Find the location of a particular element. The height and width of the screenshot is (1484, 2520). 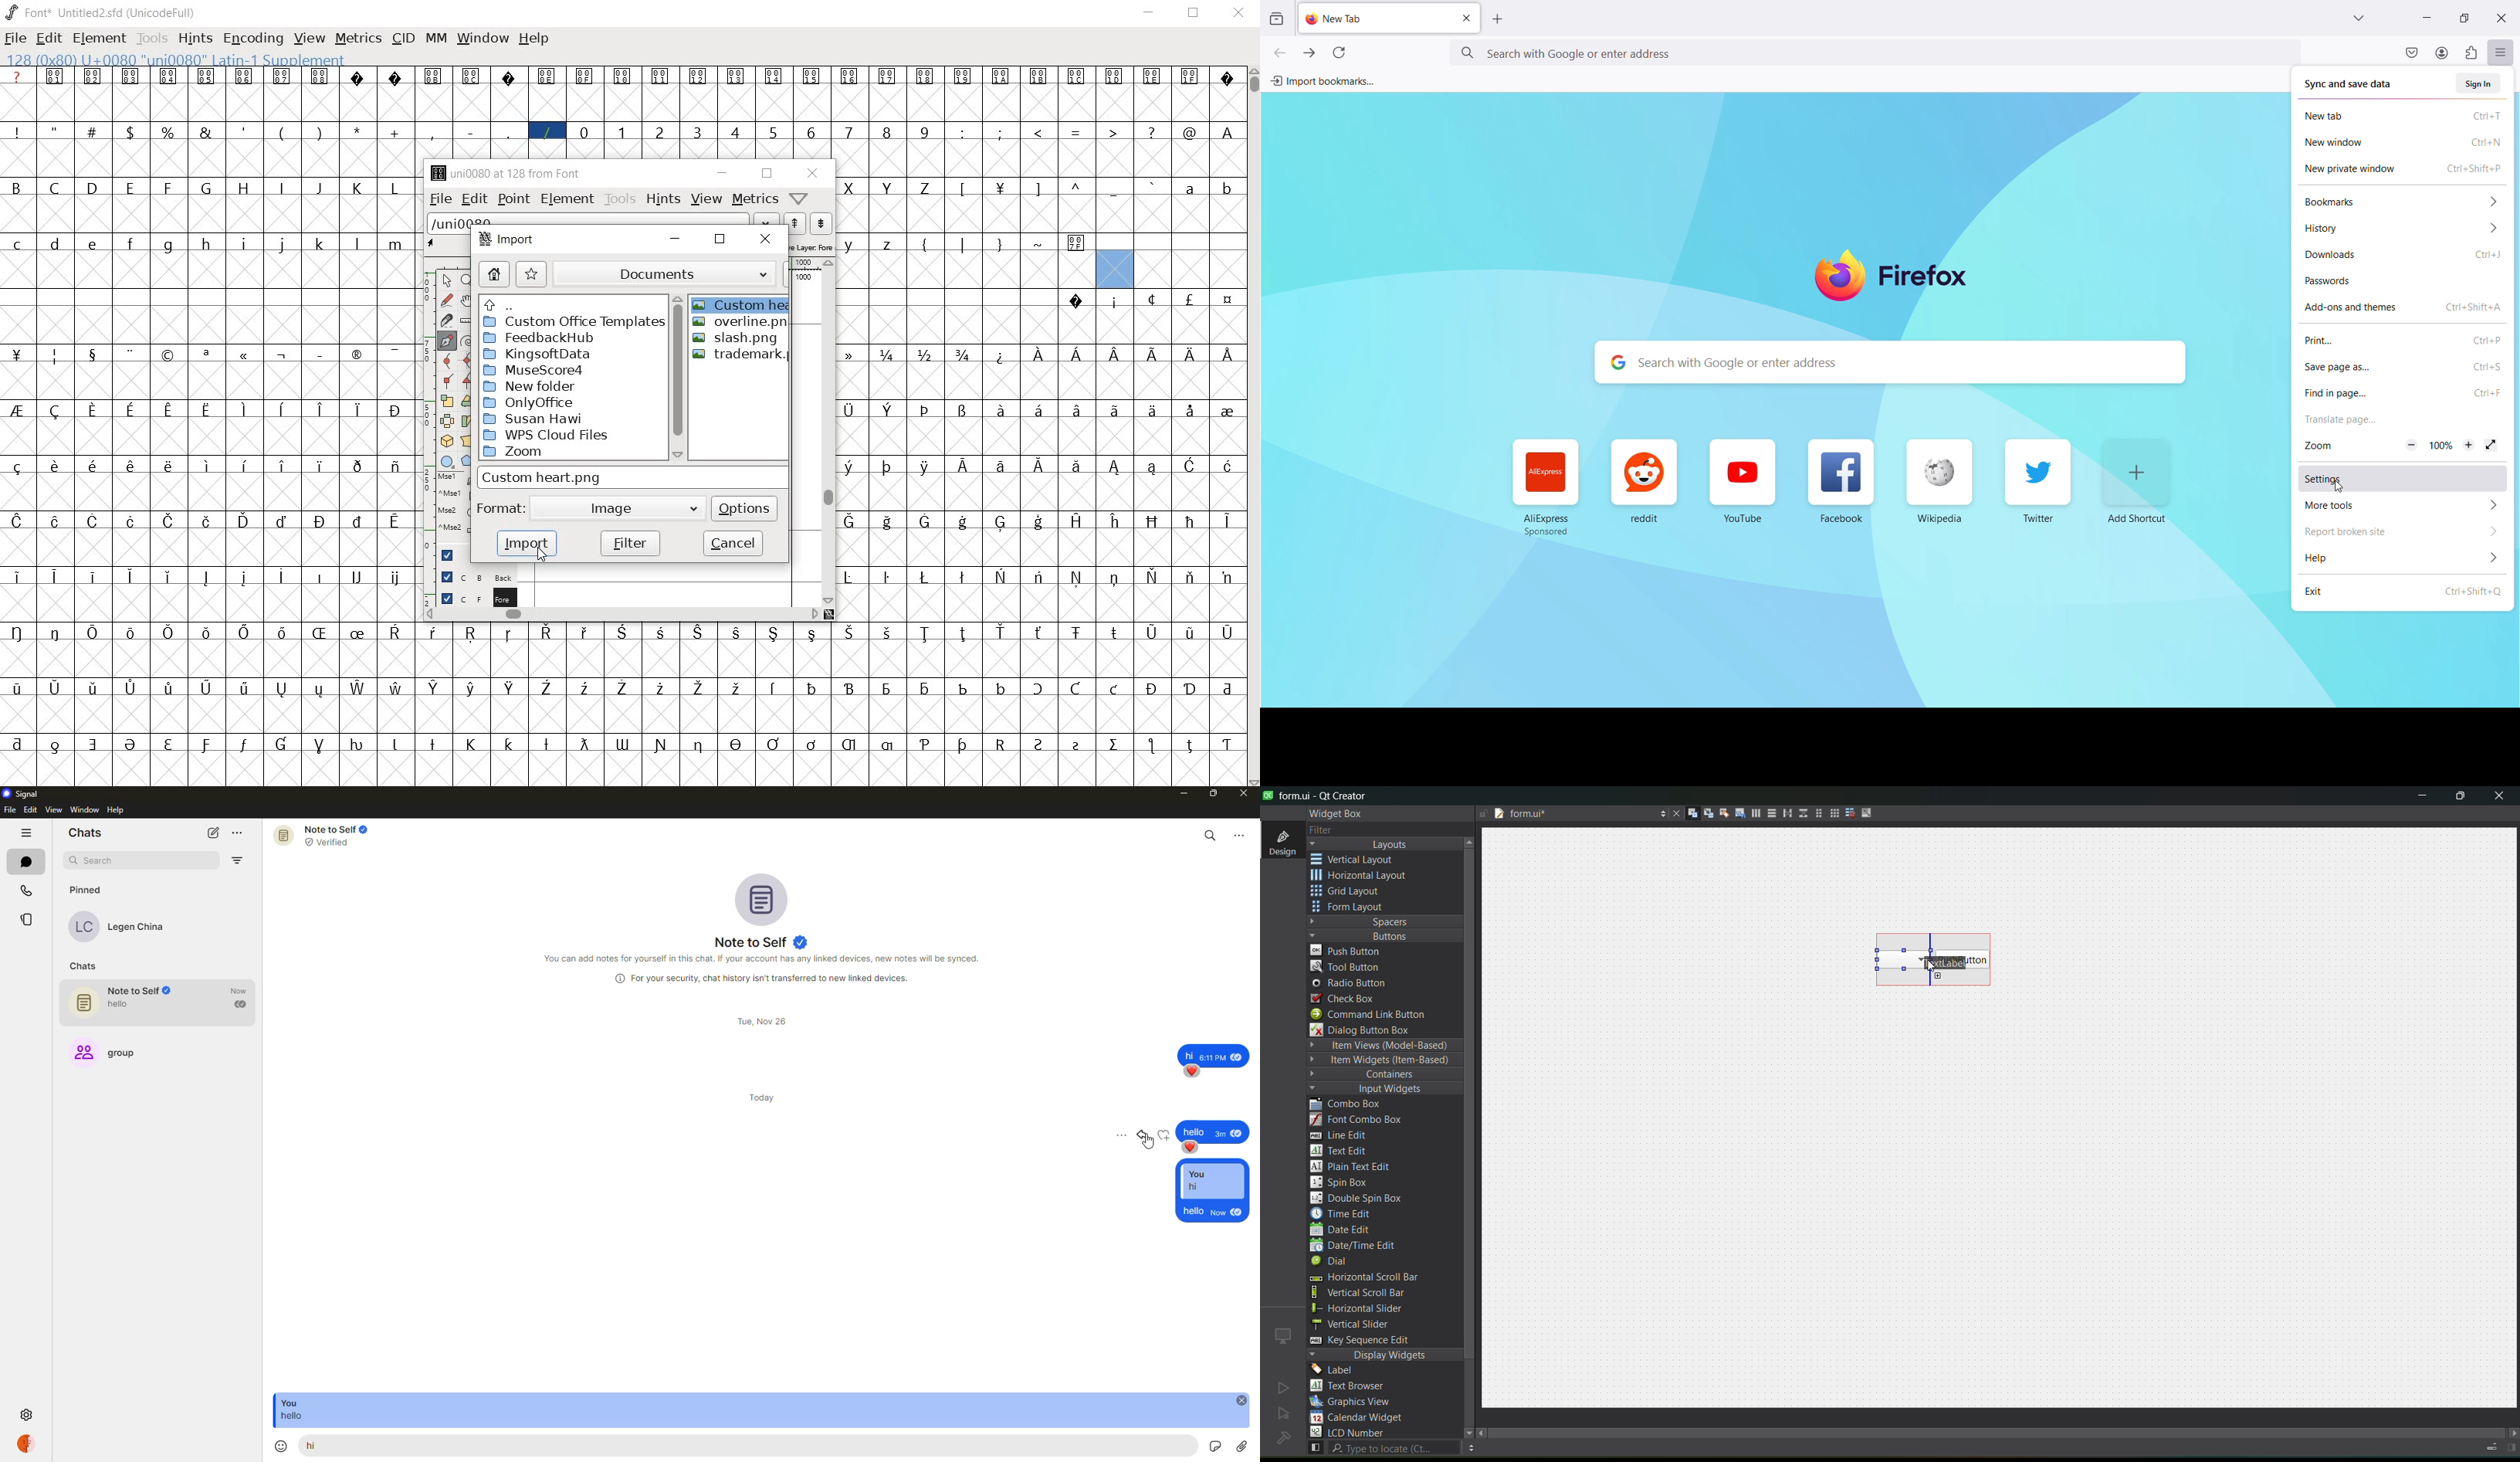

glyph is located at coordinates (95, 245).